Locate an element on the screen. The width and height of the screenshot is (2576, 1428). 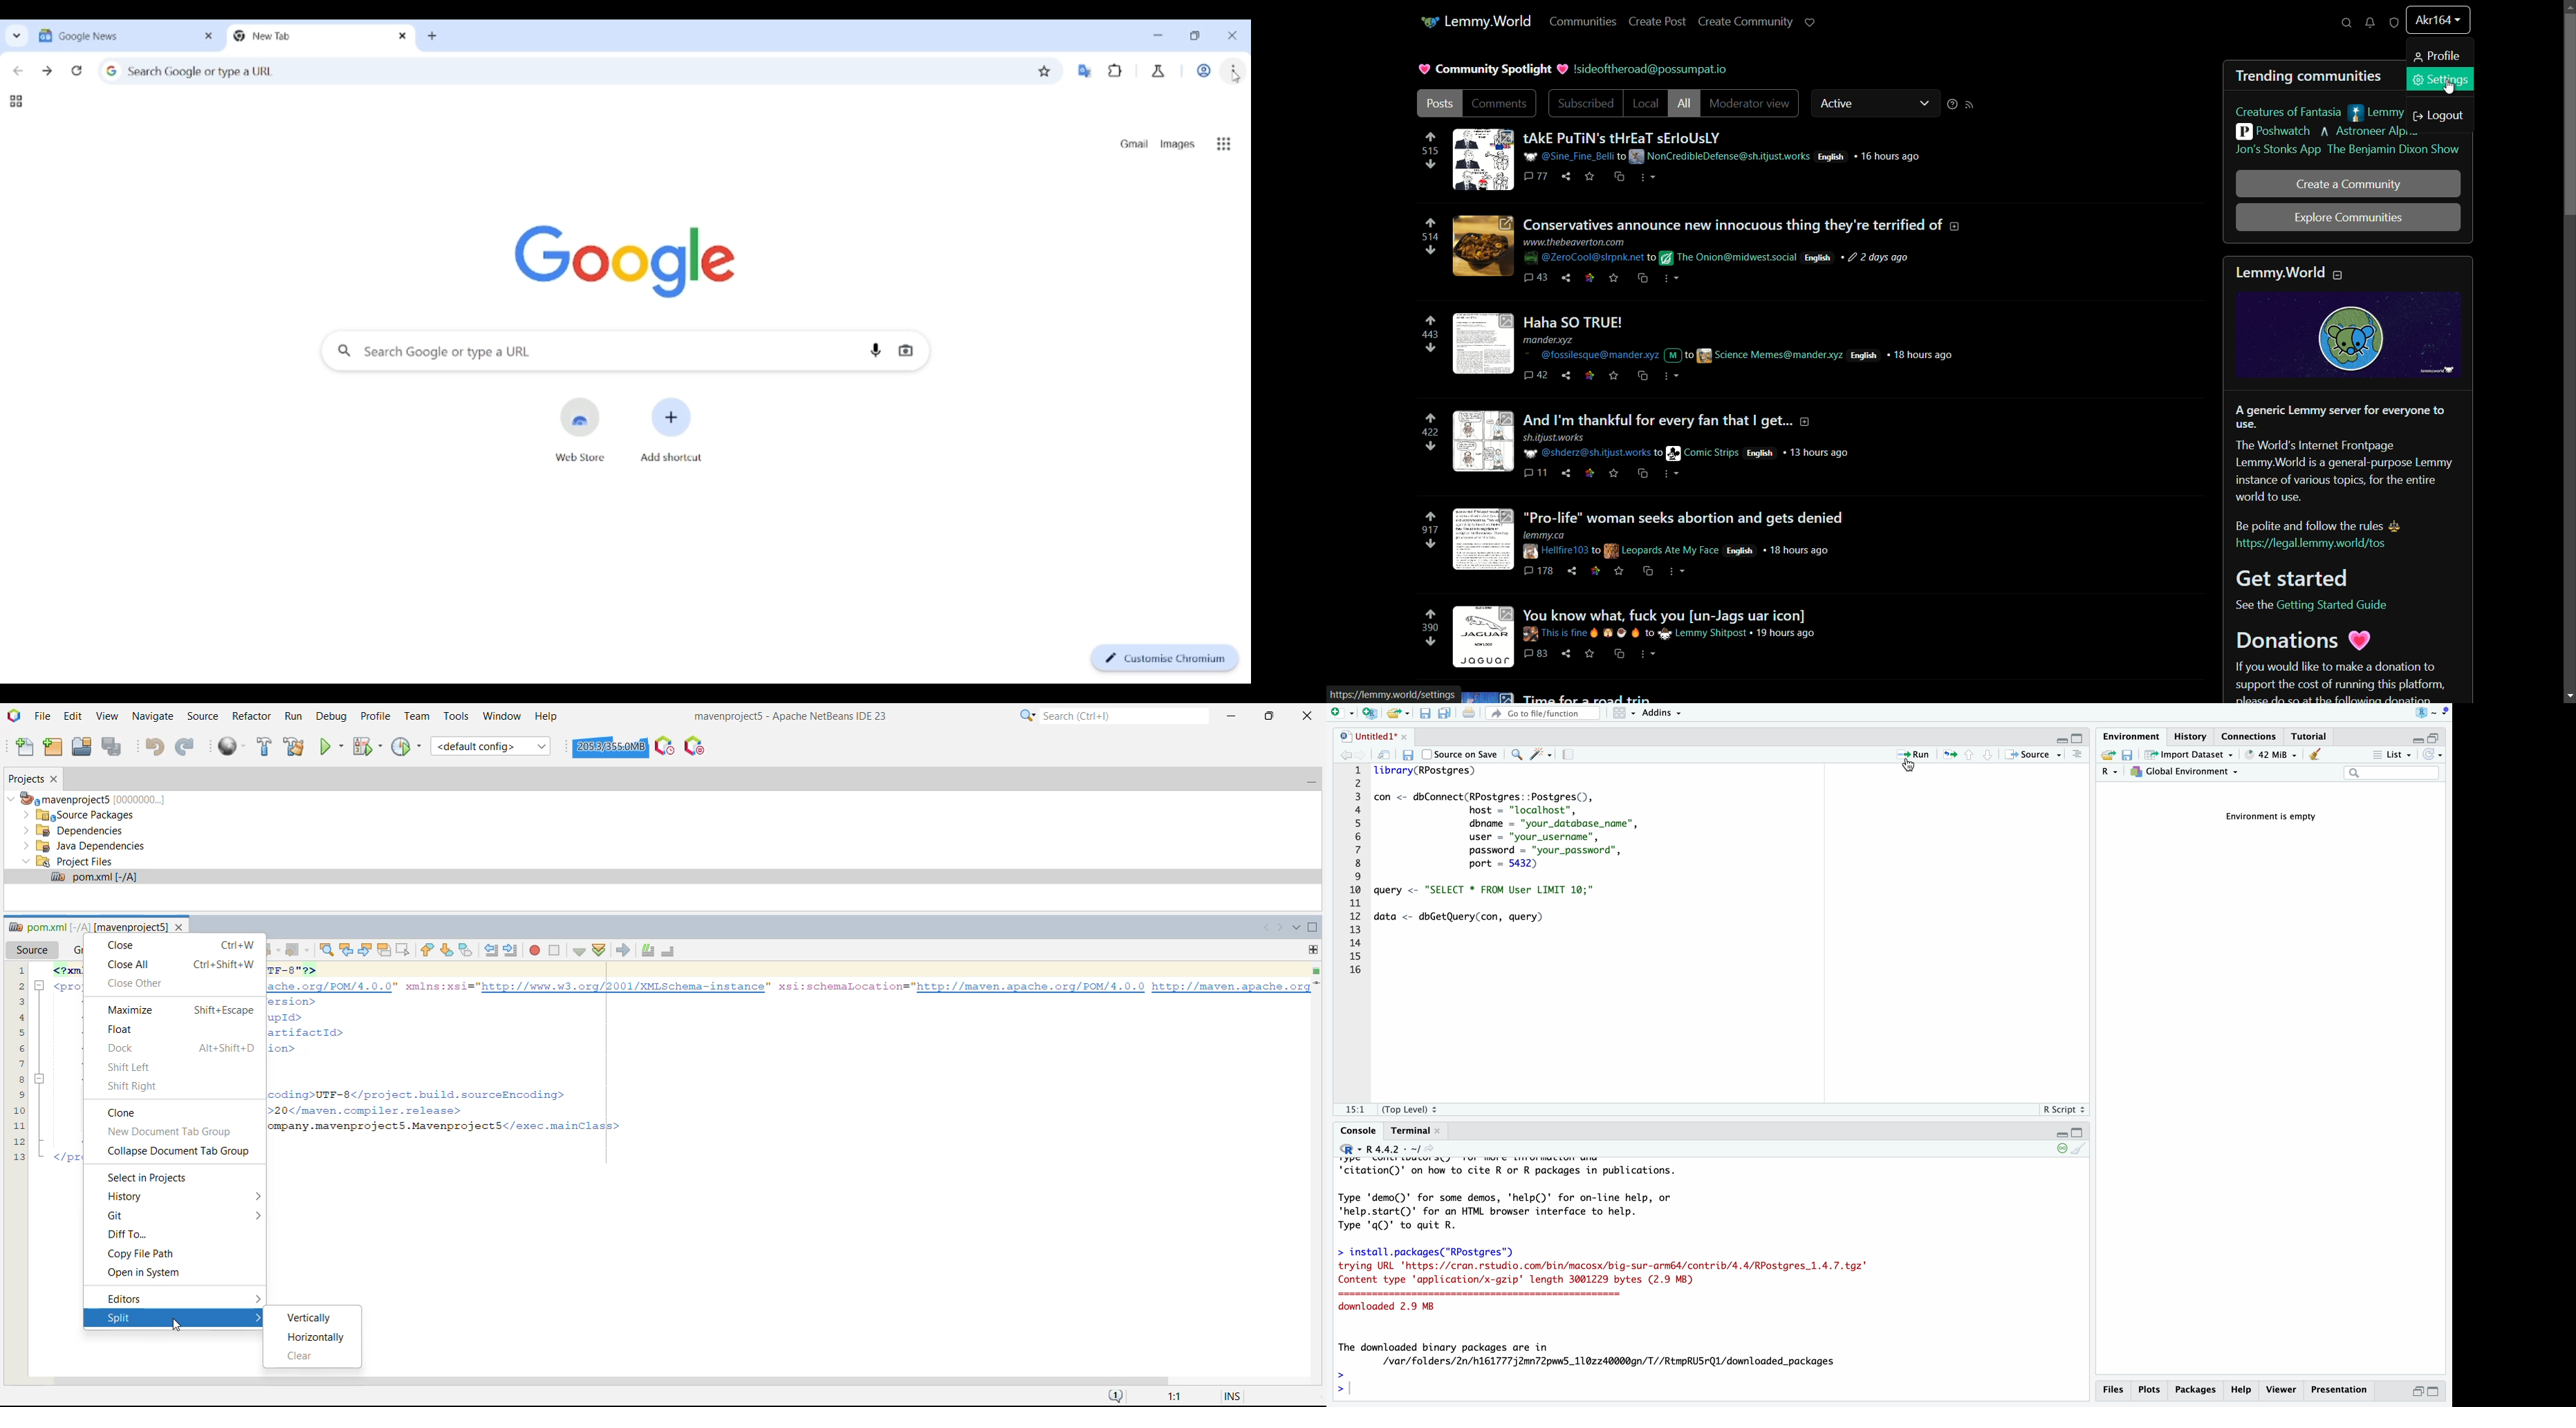
post-4 is located at coordinates (1654, 444).